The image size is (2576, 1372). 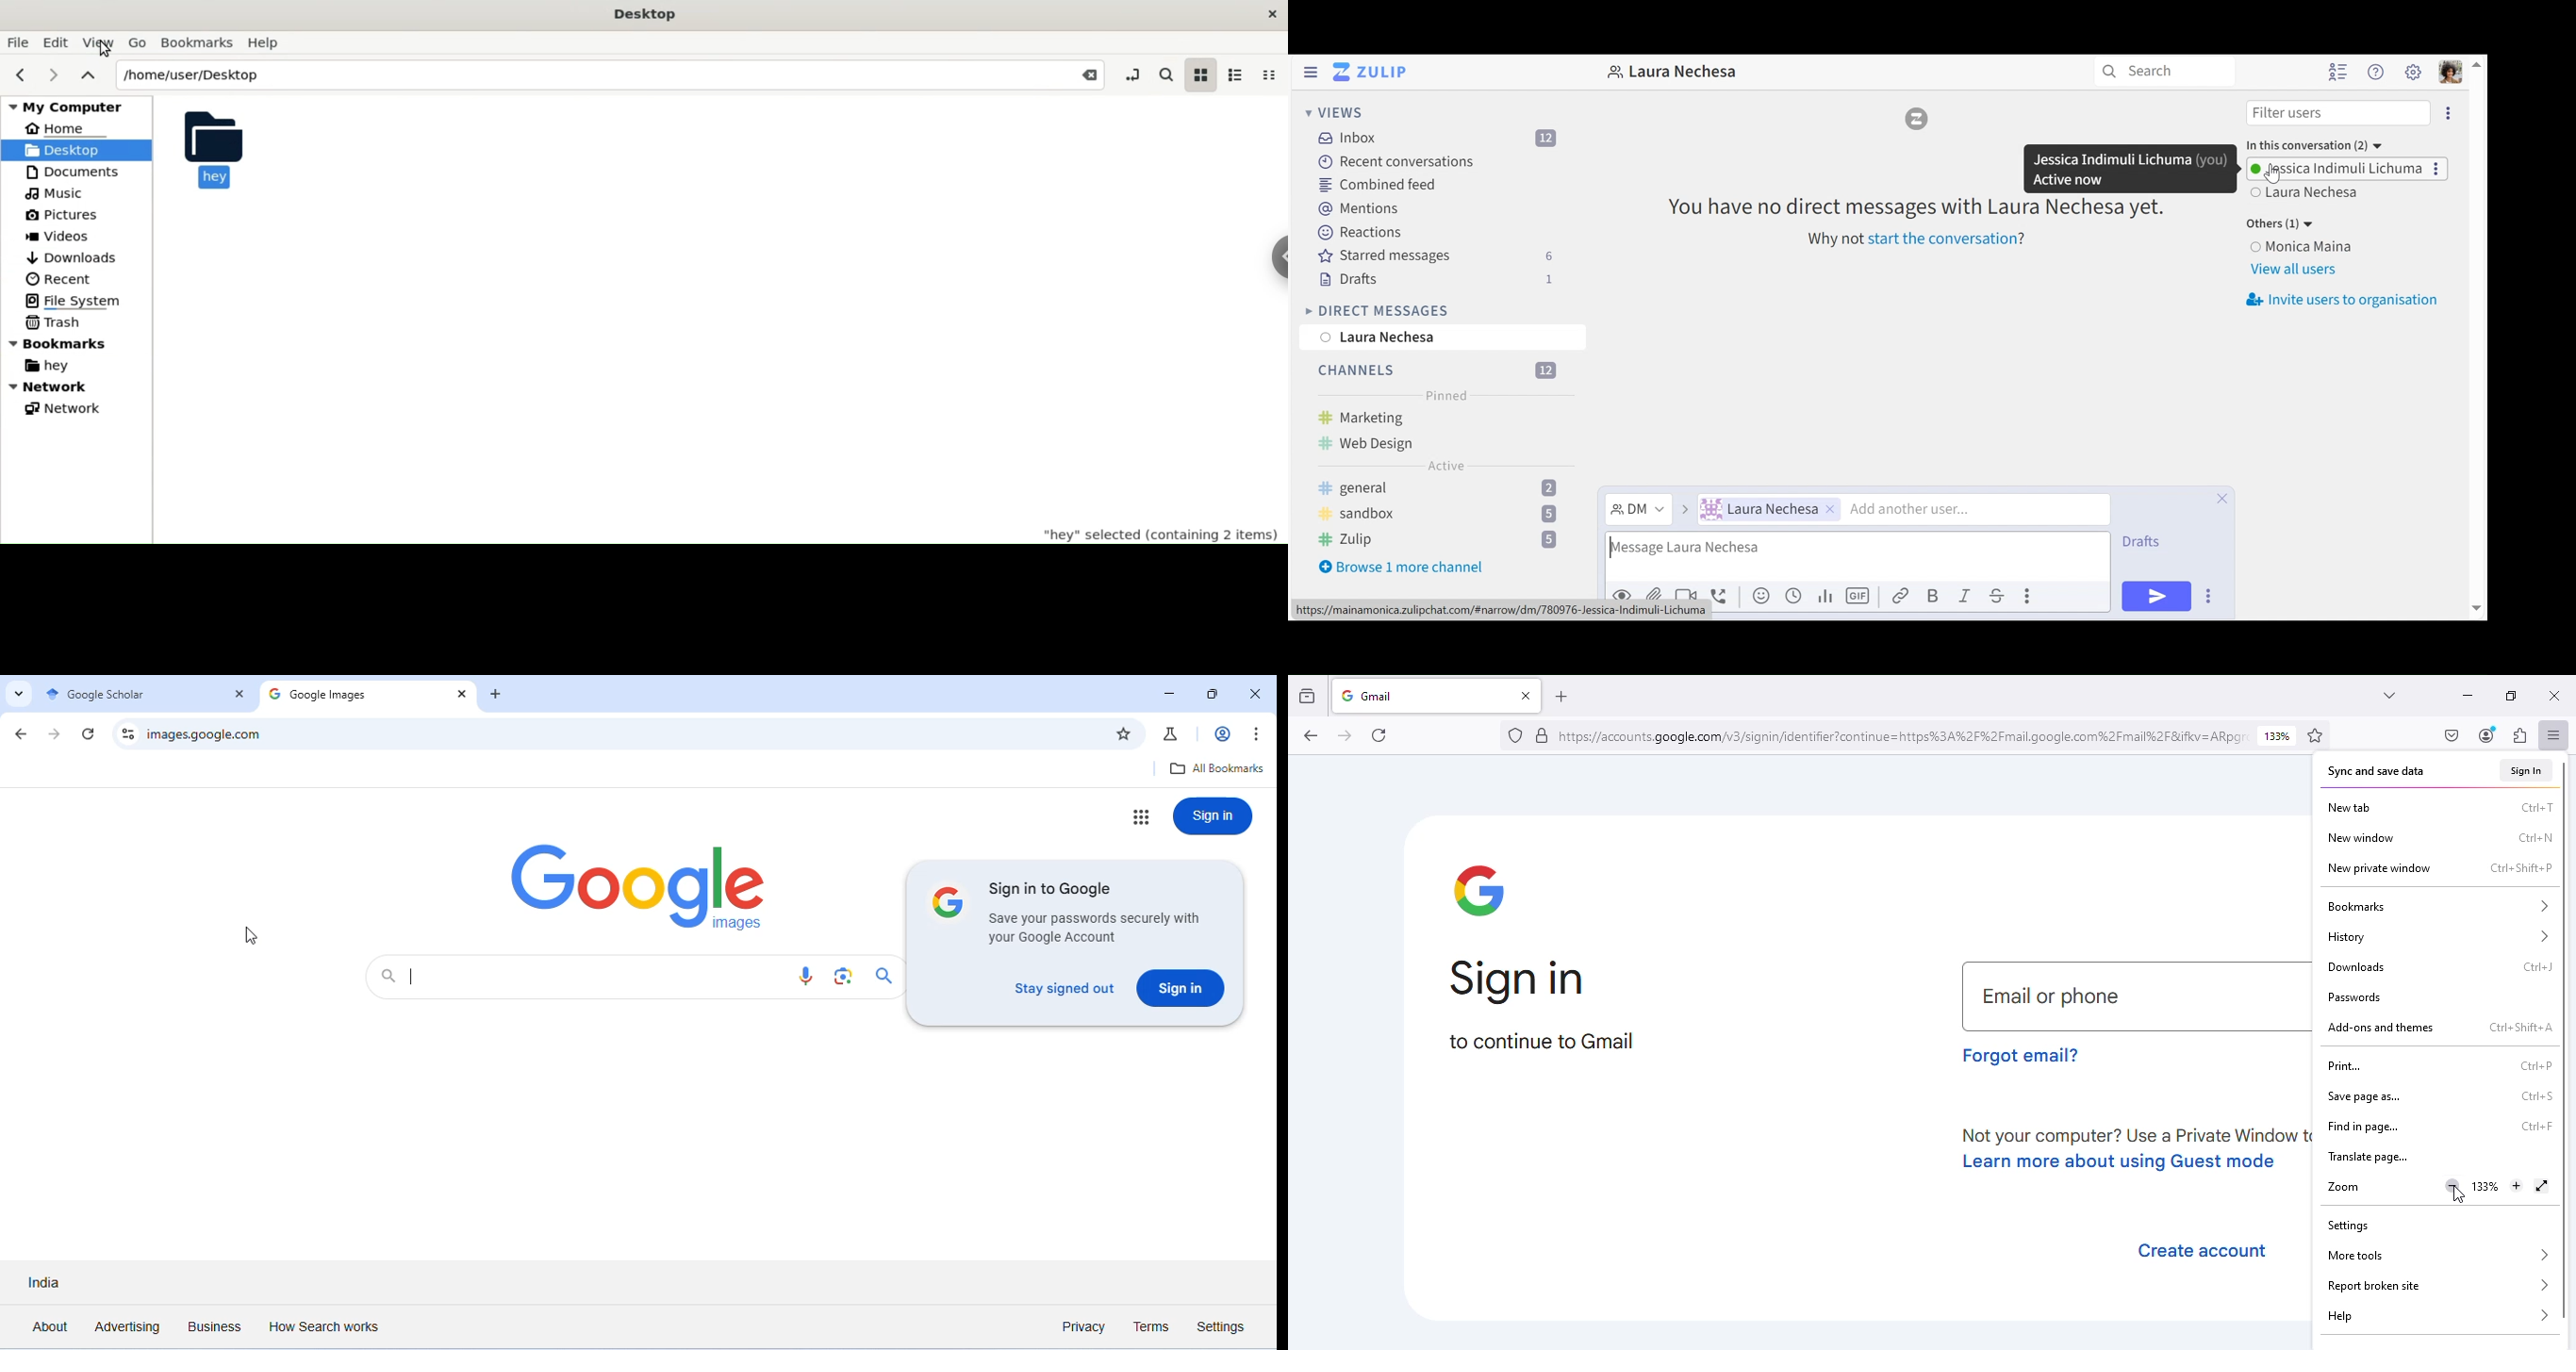 What do you see at coordinates (1527, 695) in the screenshot?
I see `close tab` at bounding box center [1527, 695].